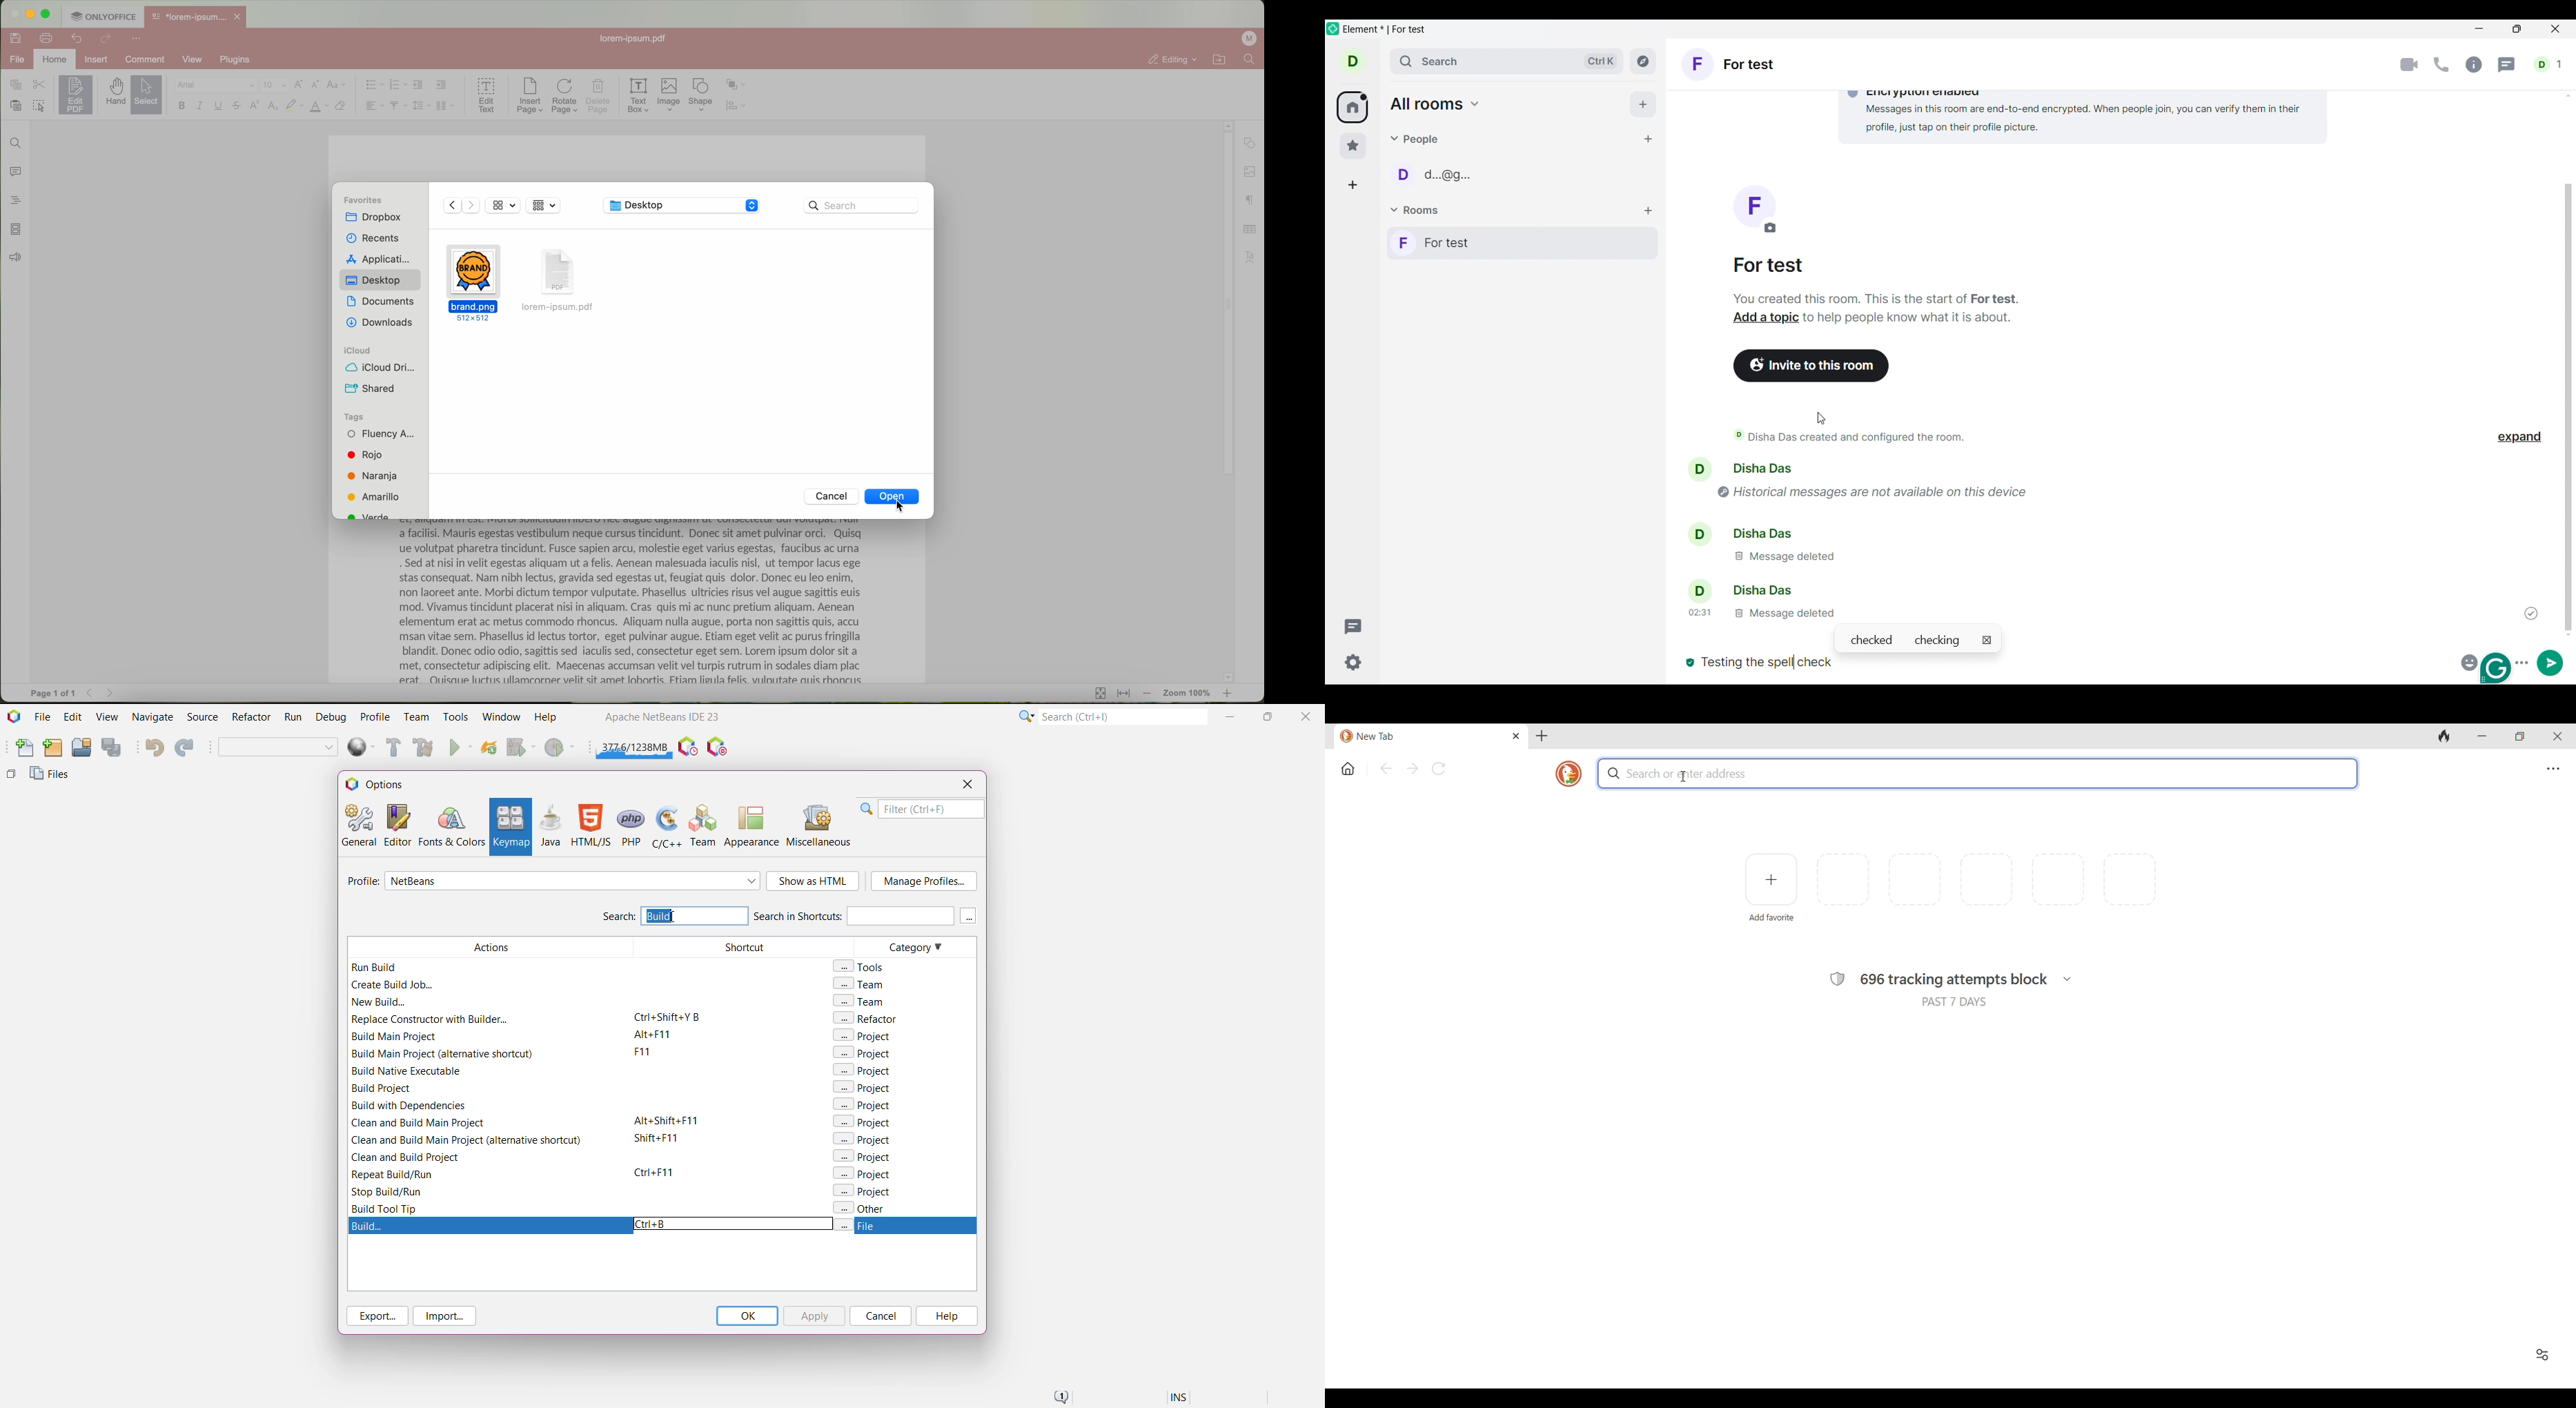 This screenshot has height=1428, width=2576. What do you see at coordinates (1250, 172) in the screenshot?
I see `image settings` at bounding box center [1250, 172].